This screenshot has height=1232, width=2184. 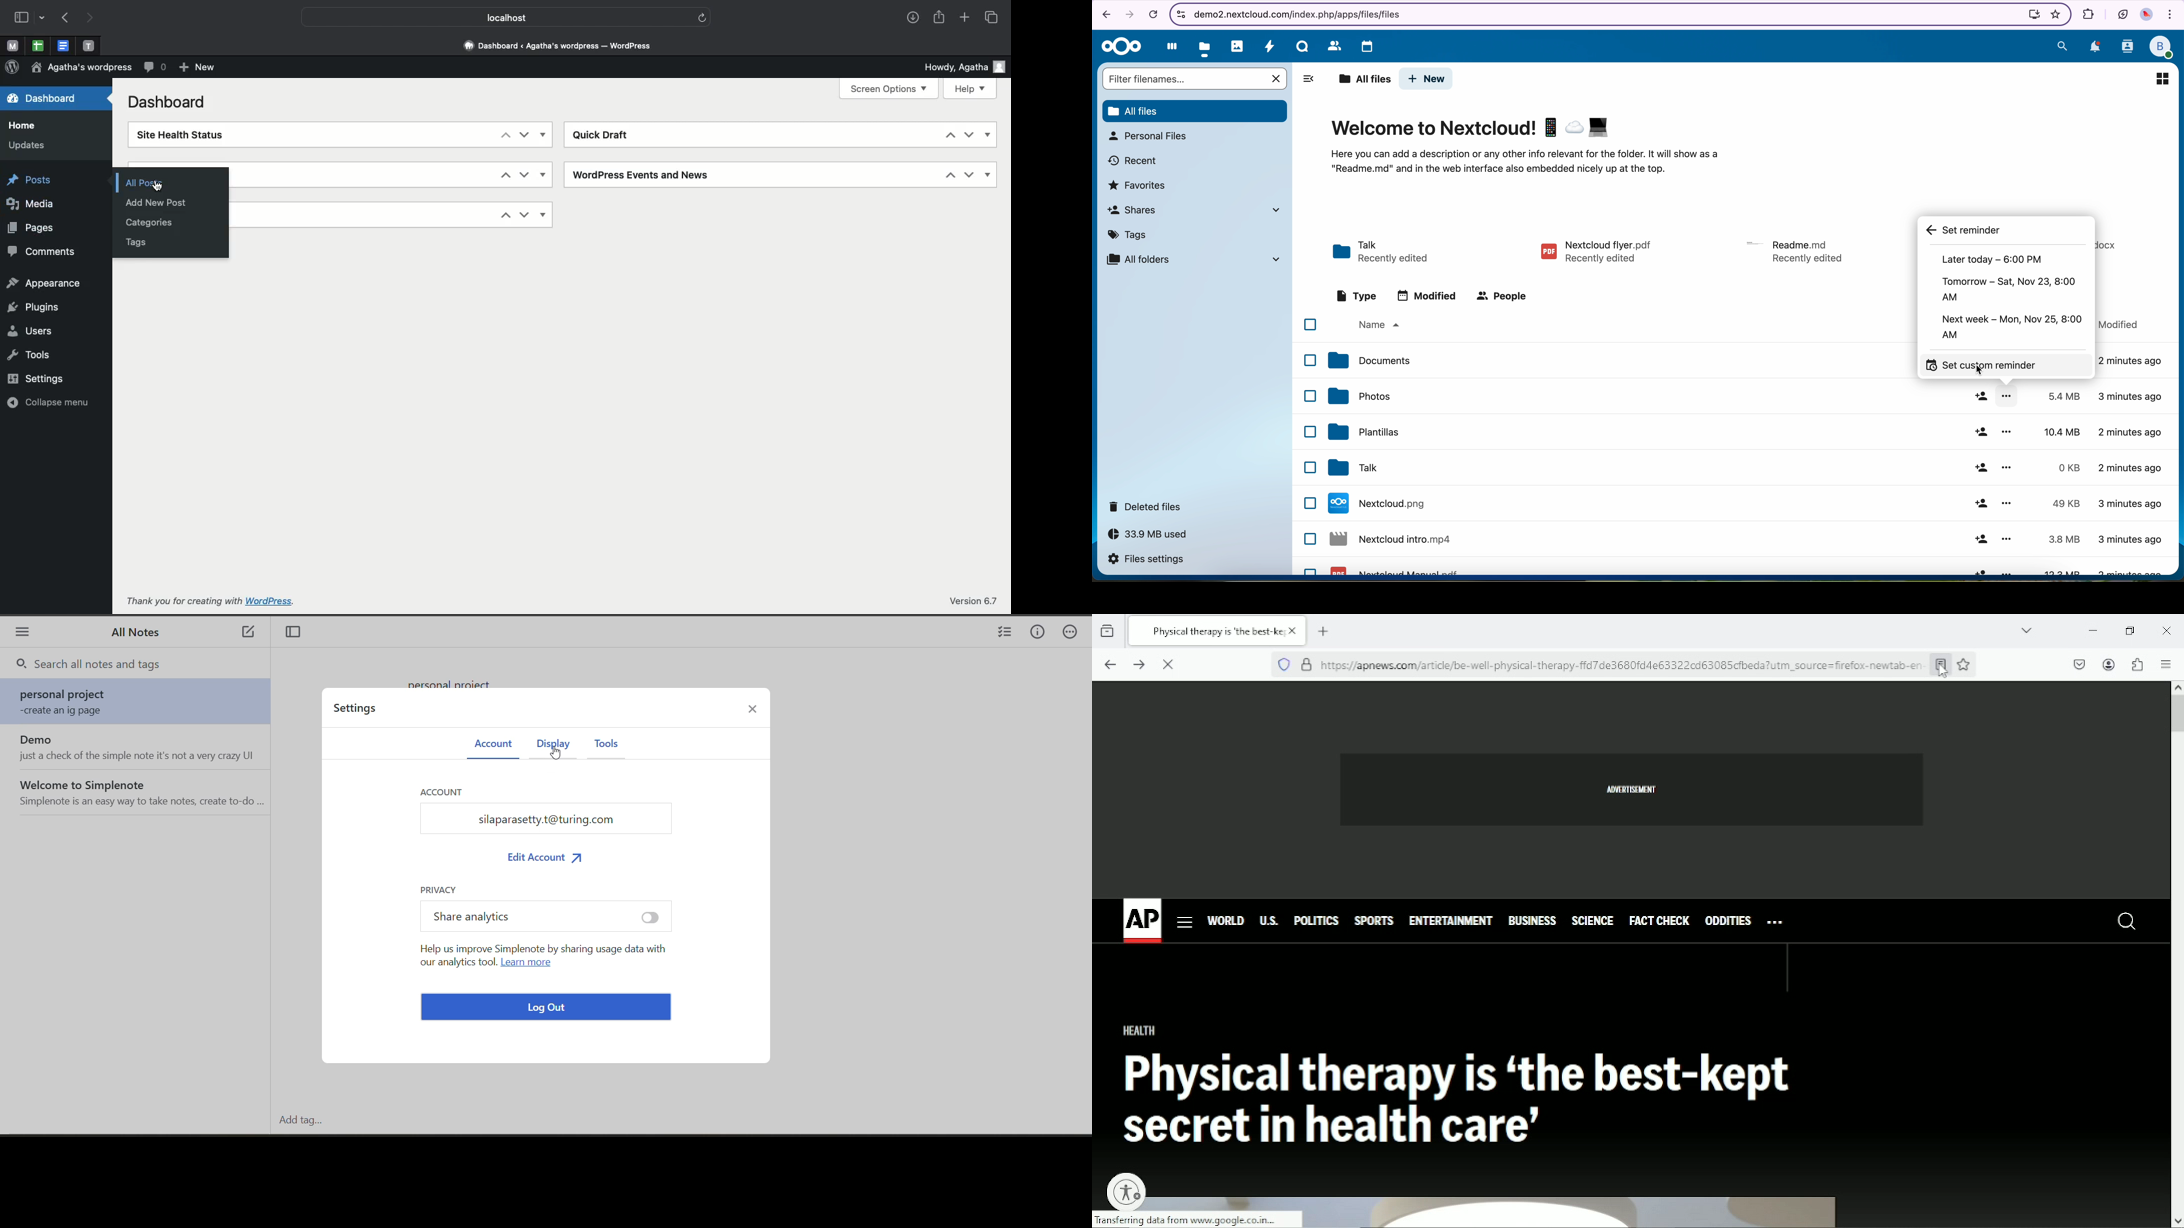 What do you see at coordinates (2031, 15) in the screenshot?
I see `install Nextcloud` at bounding box center [2031, 15].